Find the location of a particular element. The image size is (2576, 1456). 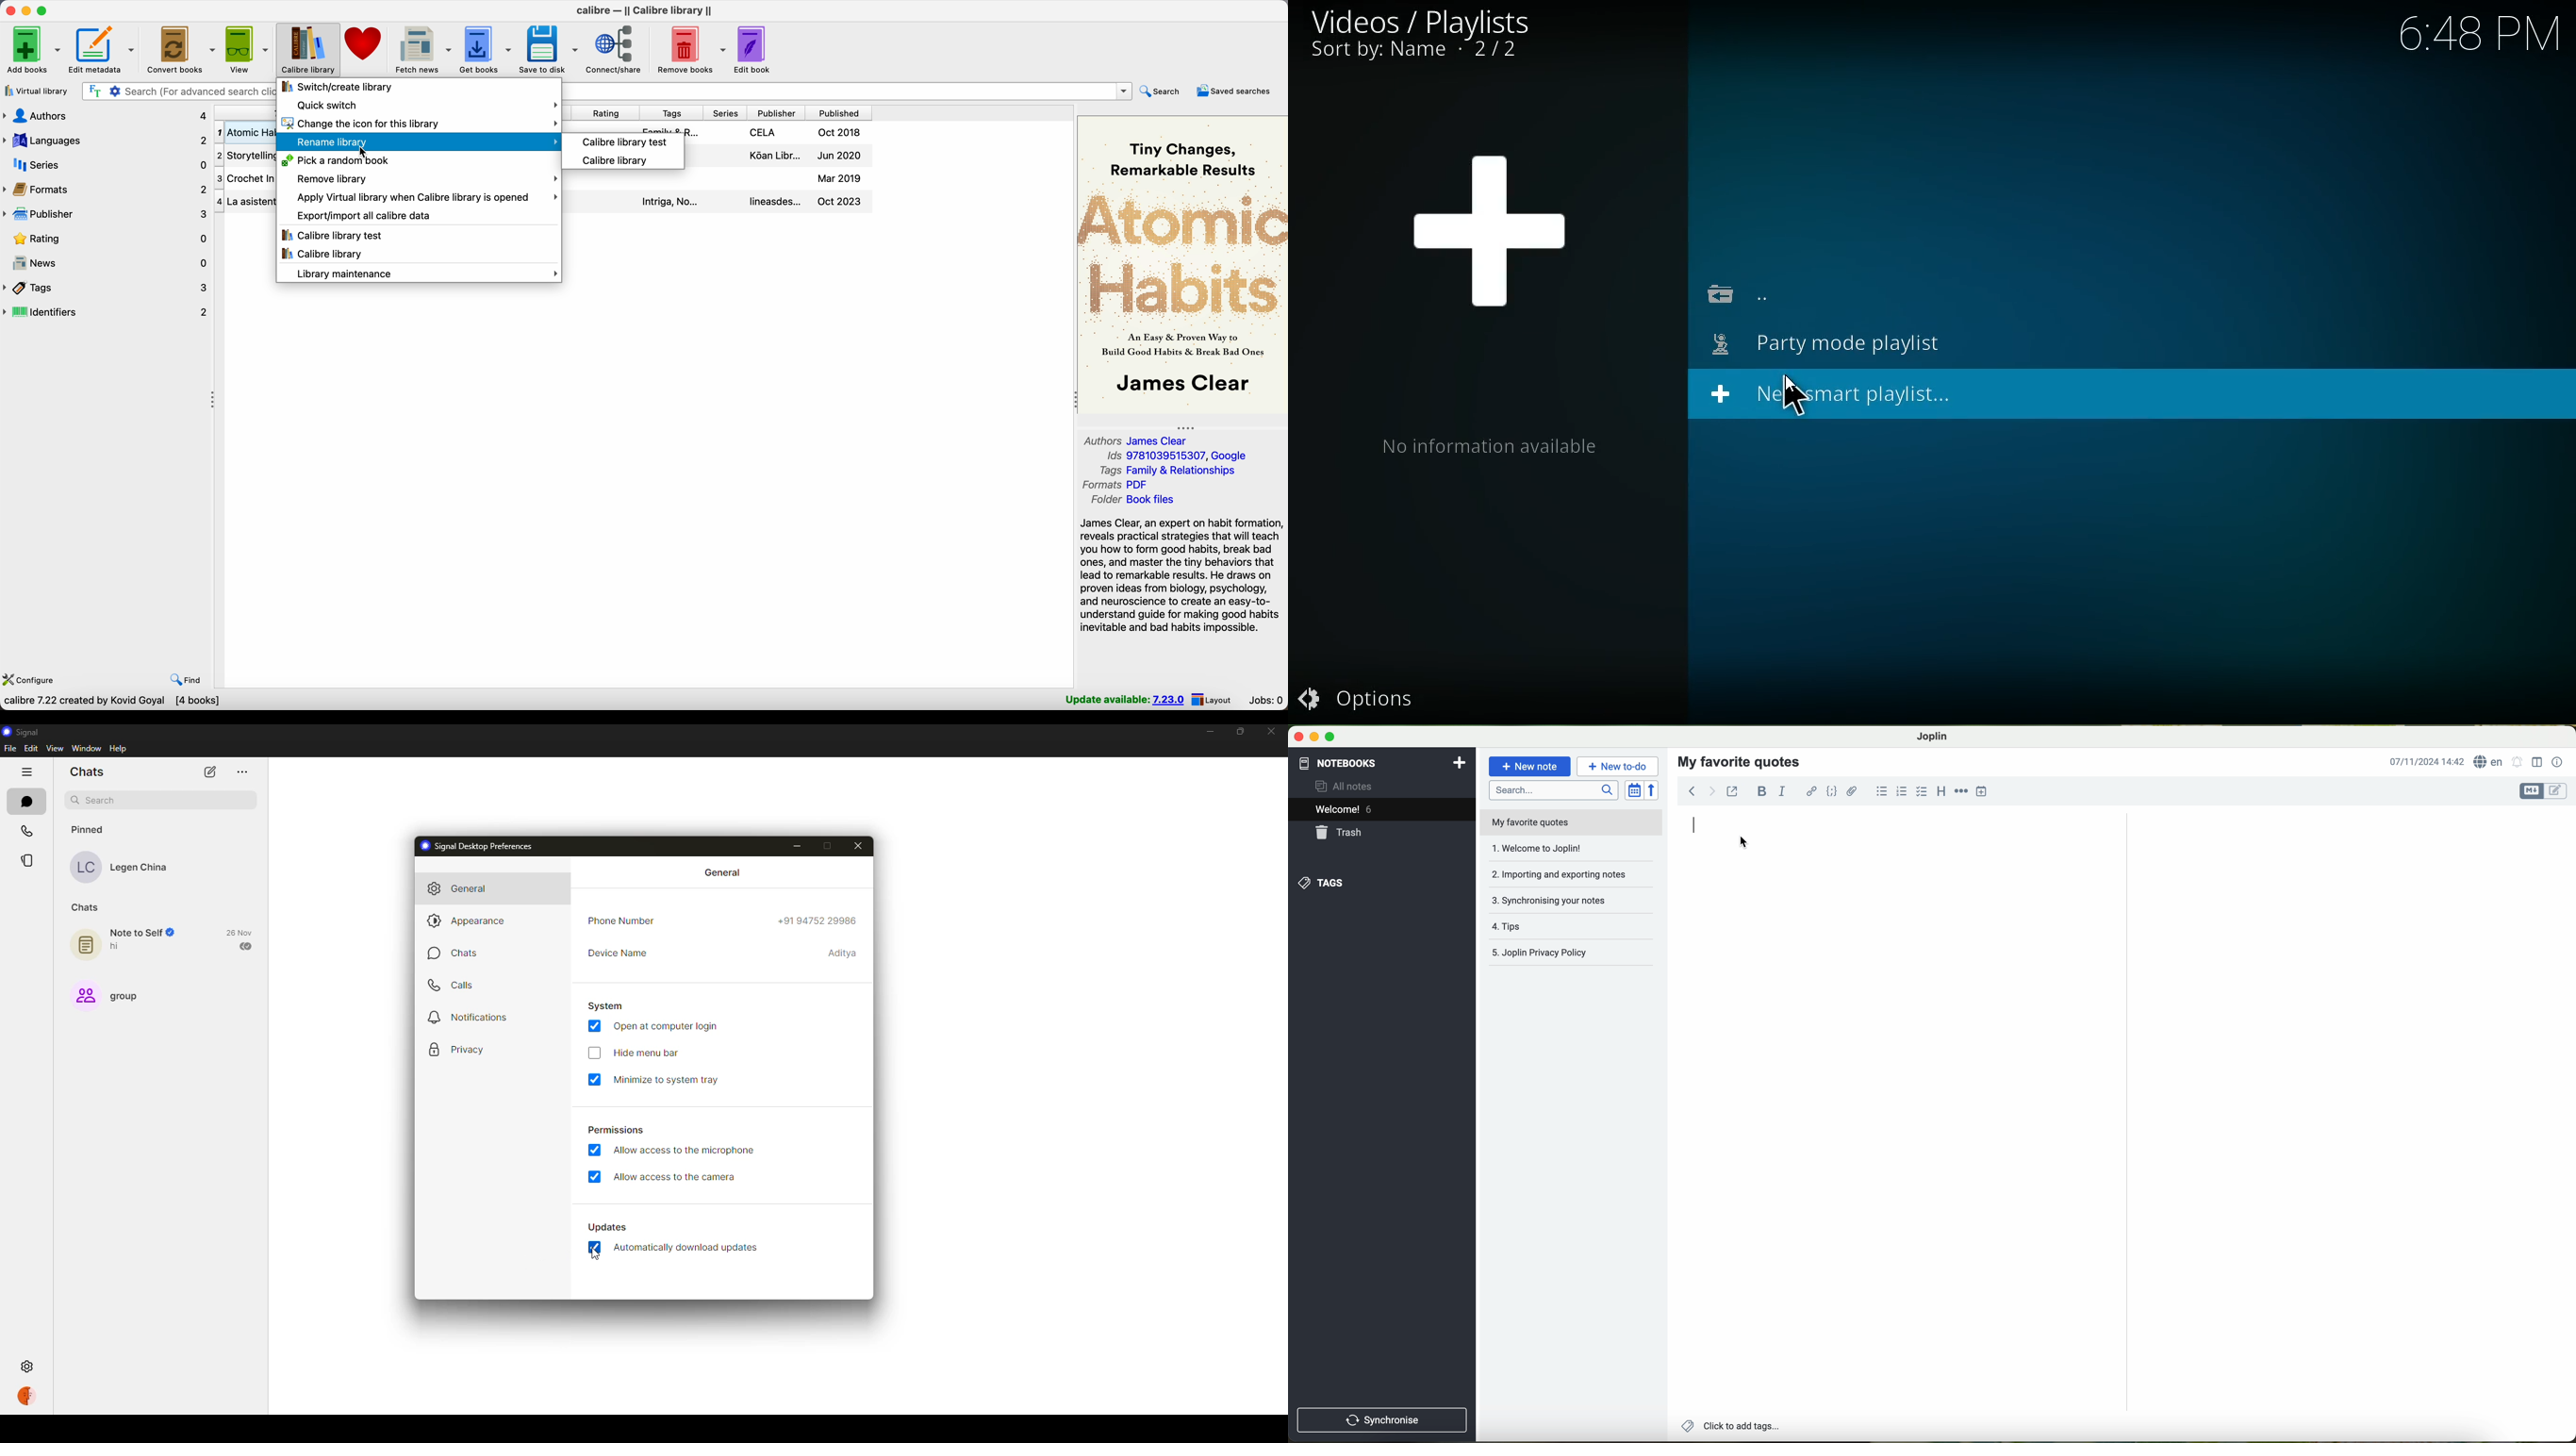

convert books is located at coordinates (181, 49).